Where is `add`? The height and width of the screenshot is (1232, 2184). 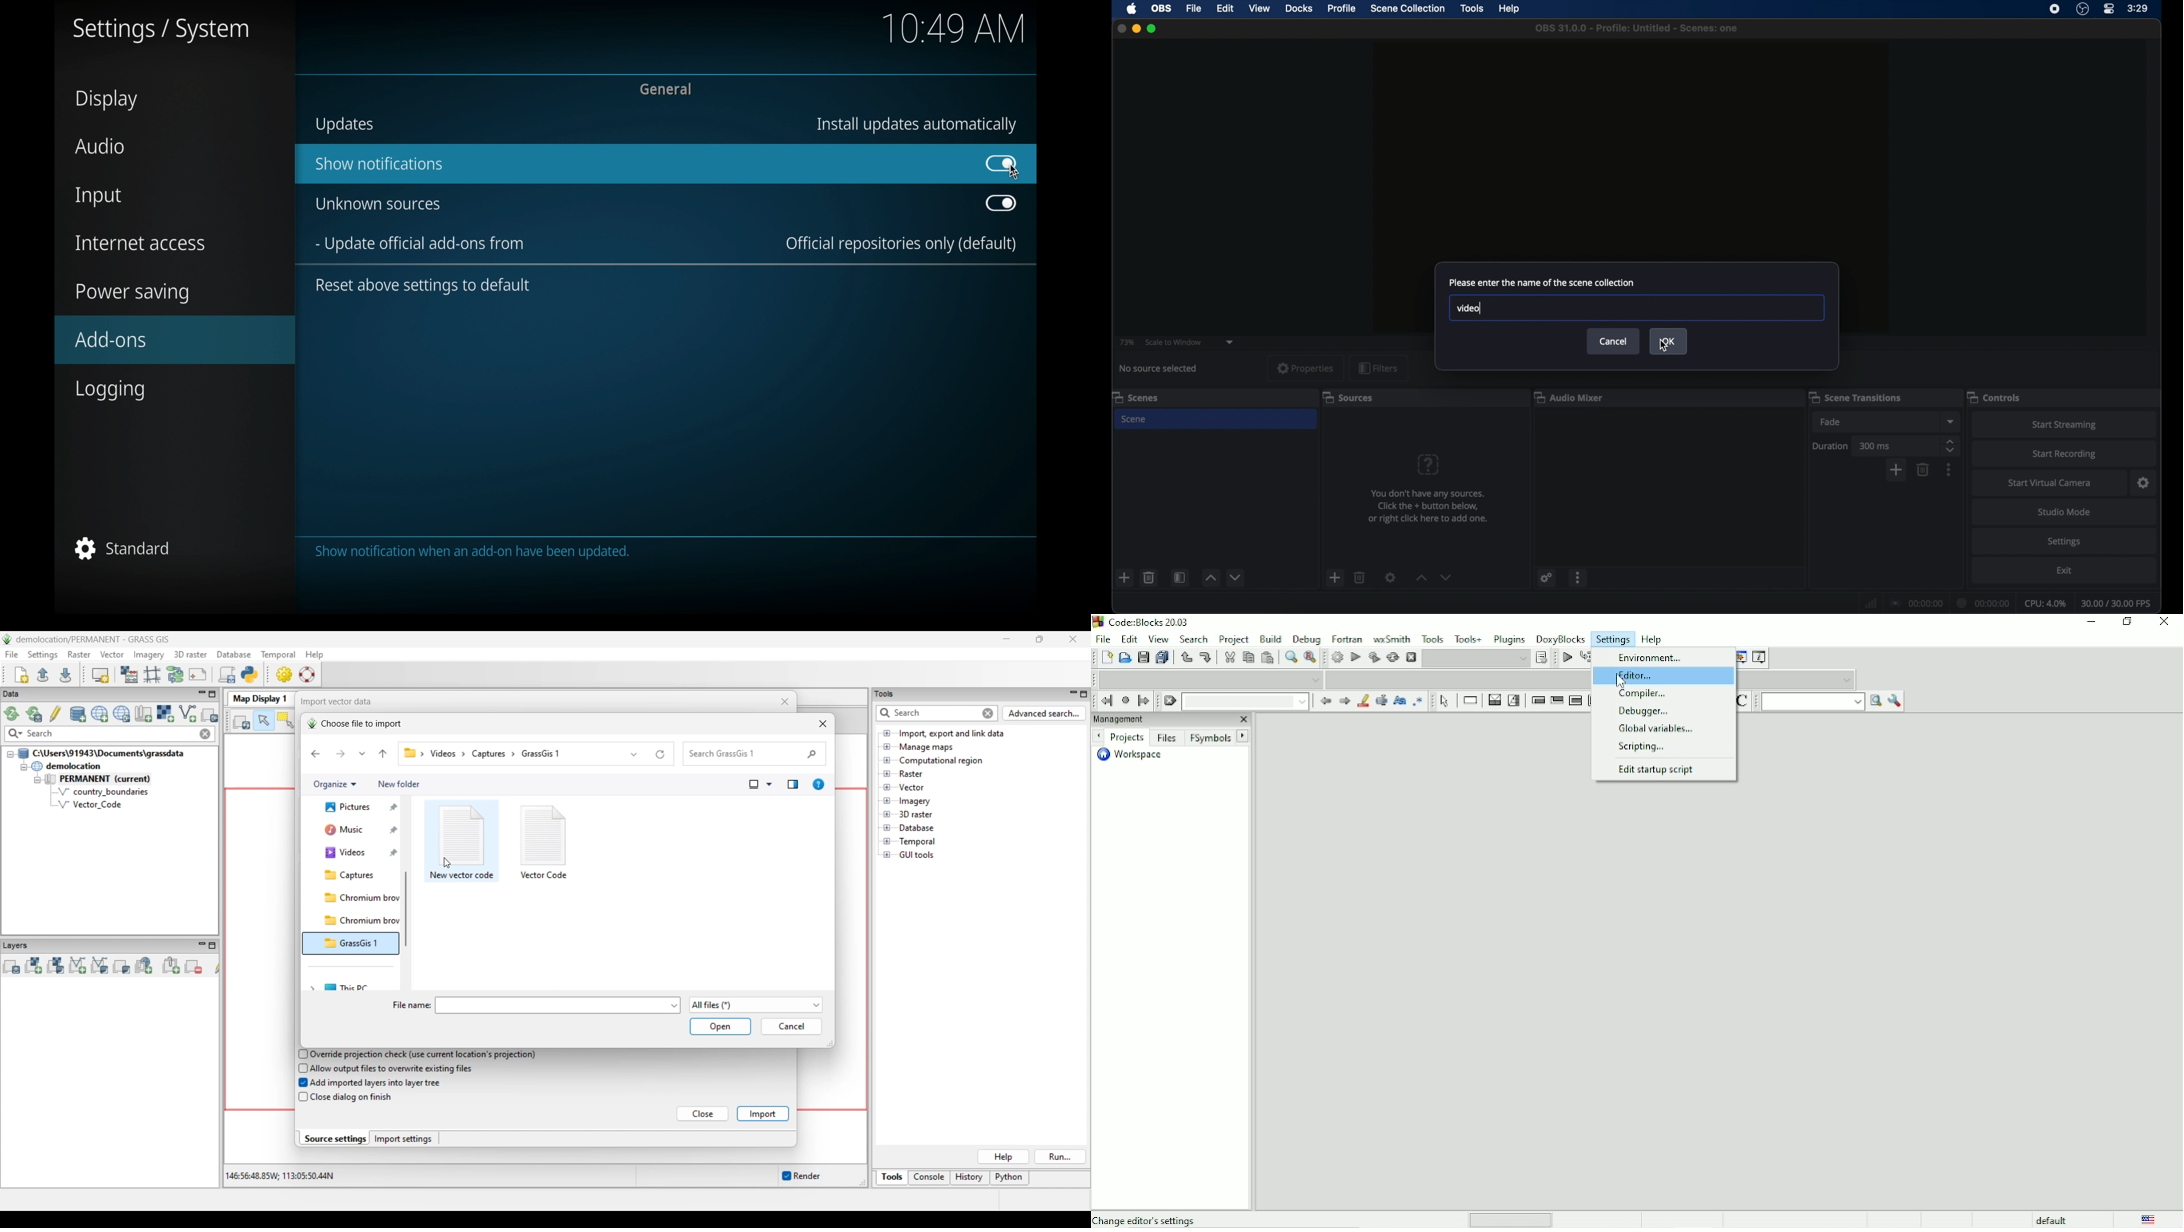 add is located at coordinates (1125, 578).